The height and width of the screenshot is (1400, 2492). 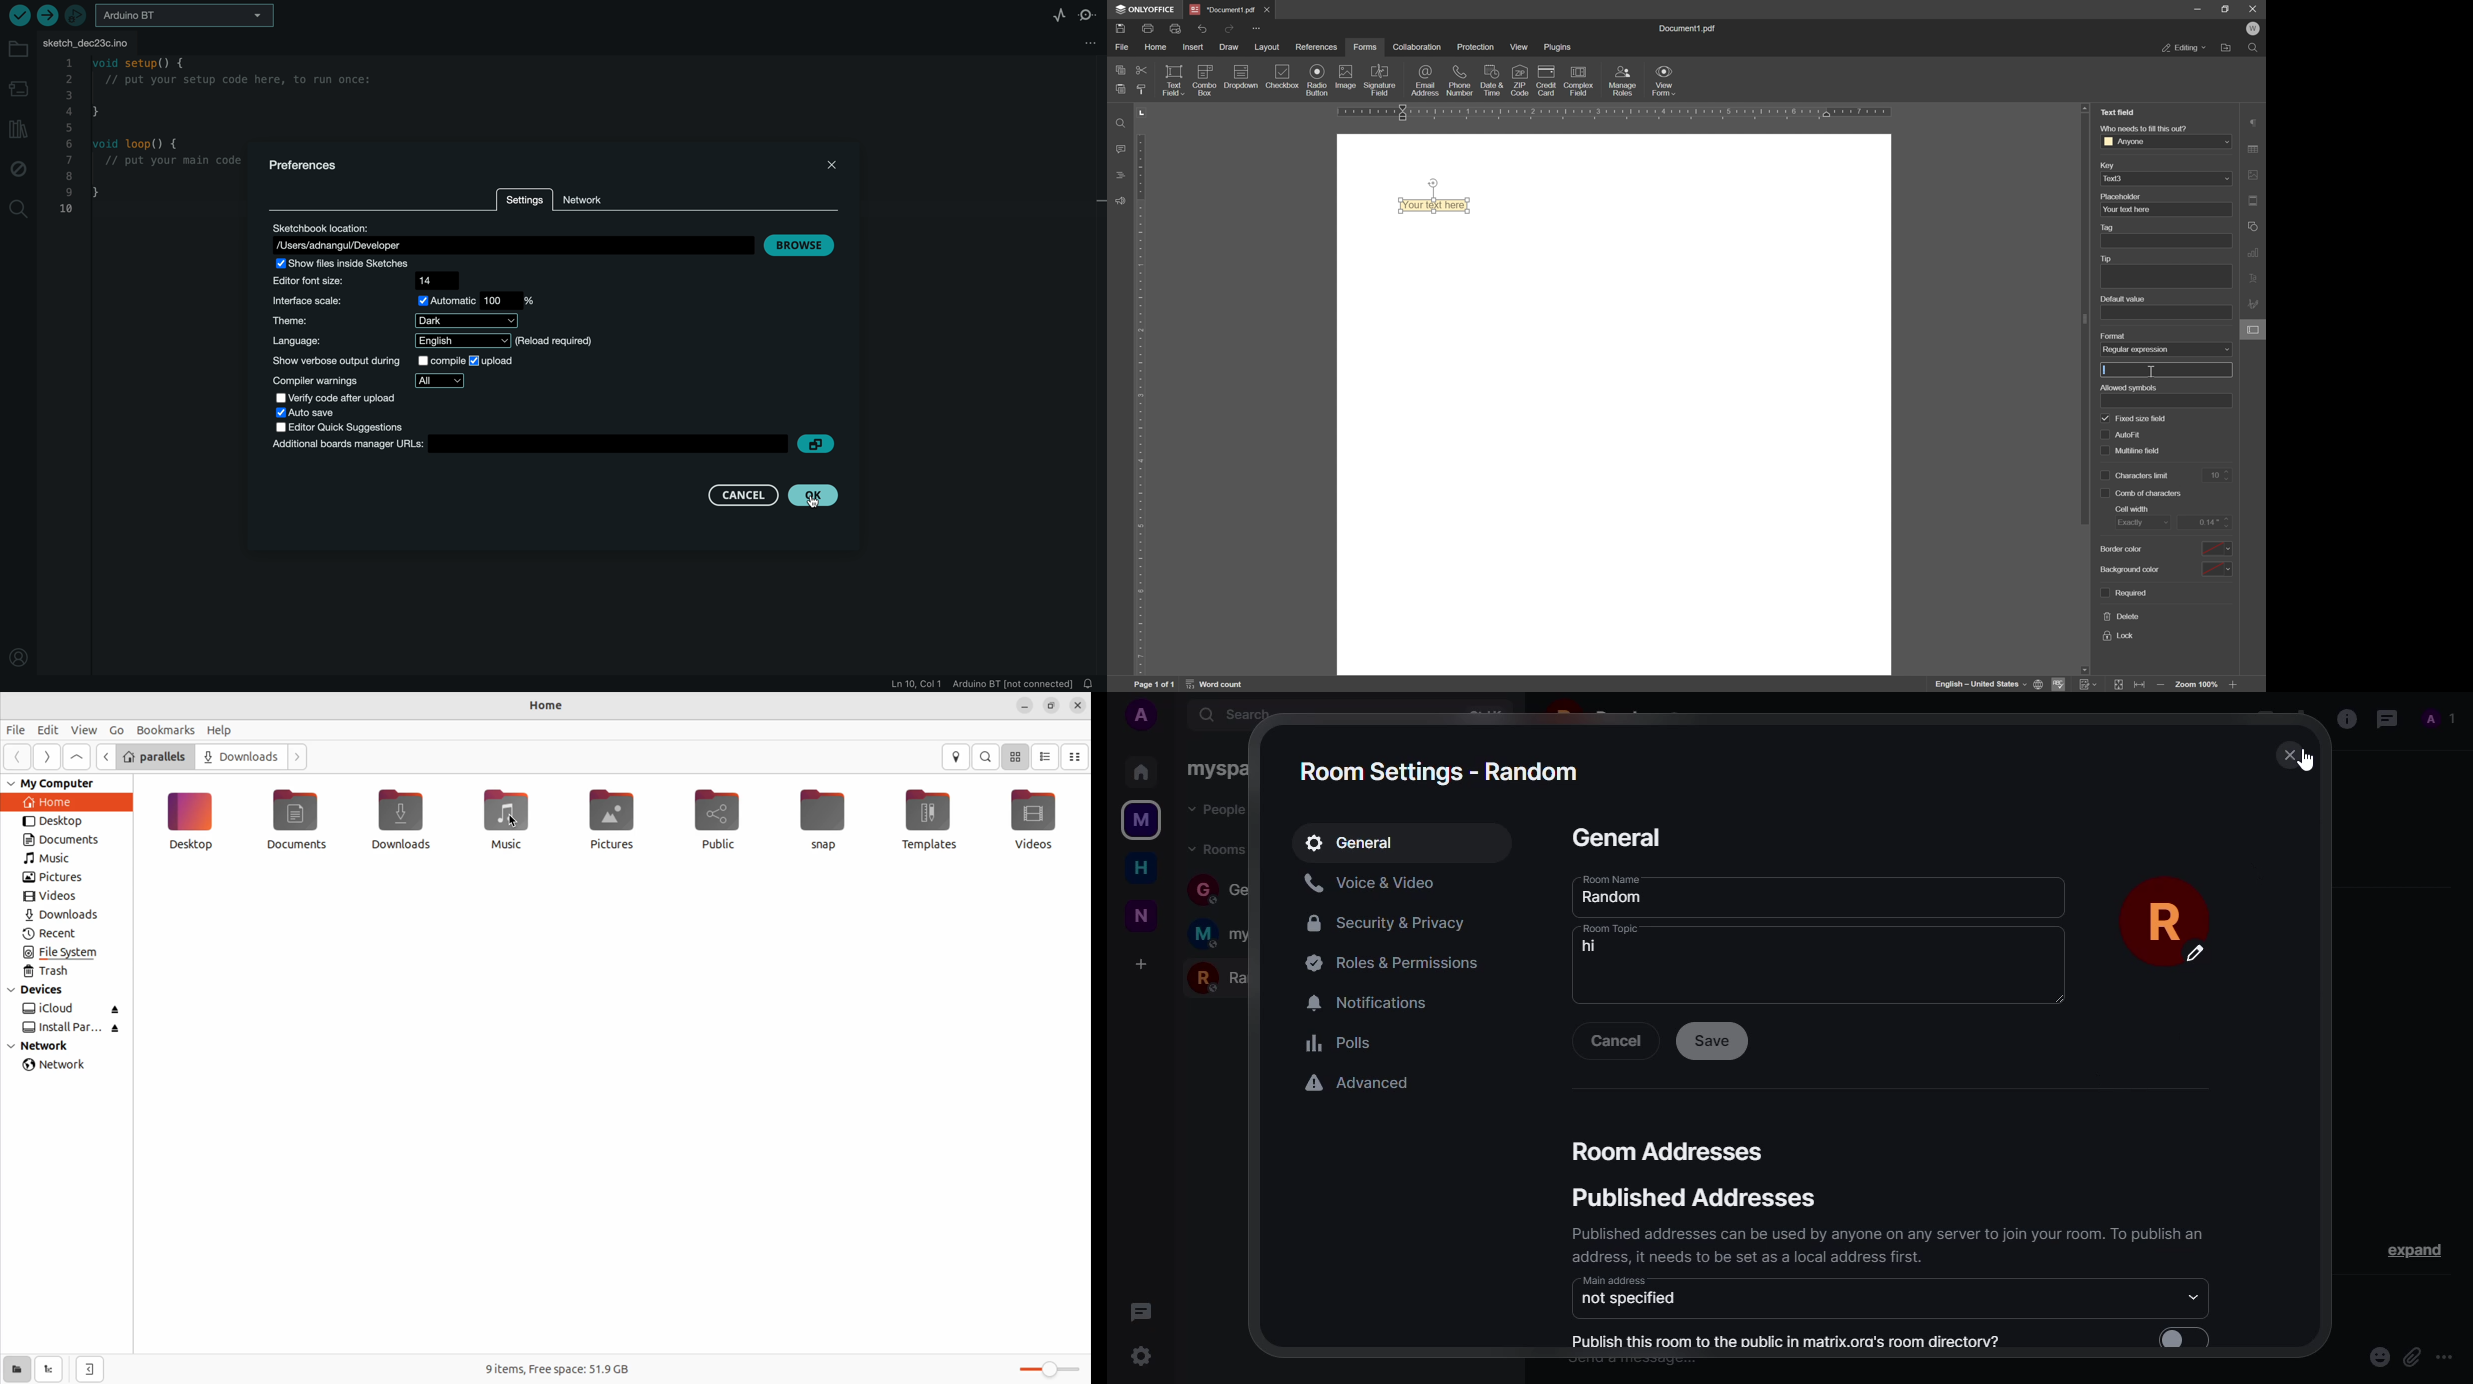 I want to click on phone number, so click(x=1461, y=80).